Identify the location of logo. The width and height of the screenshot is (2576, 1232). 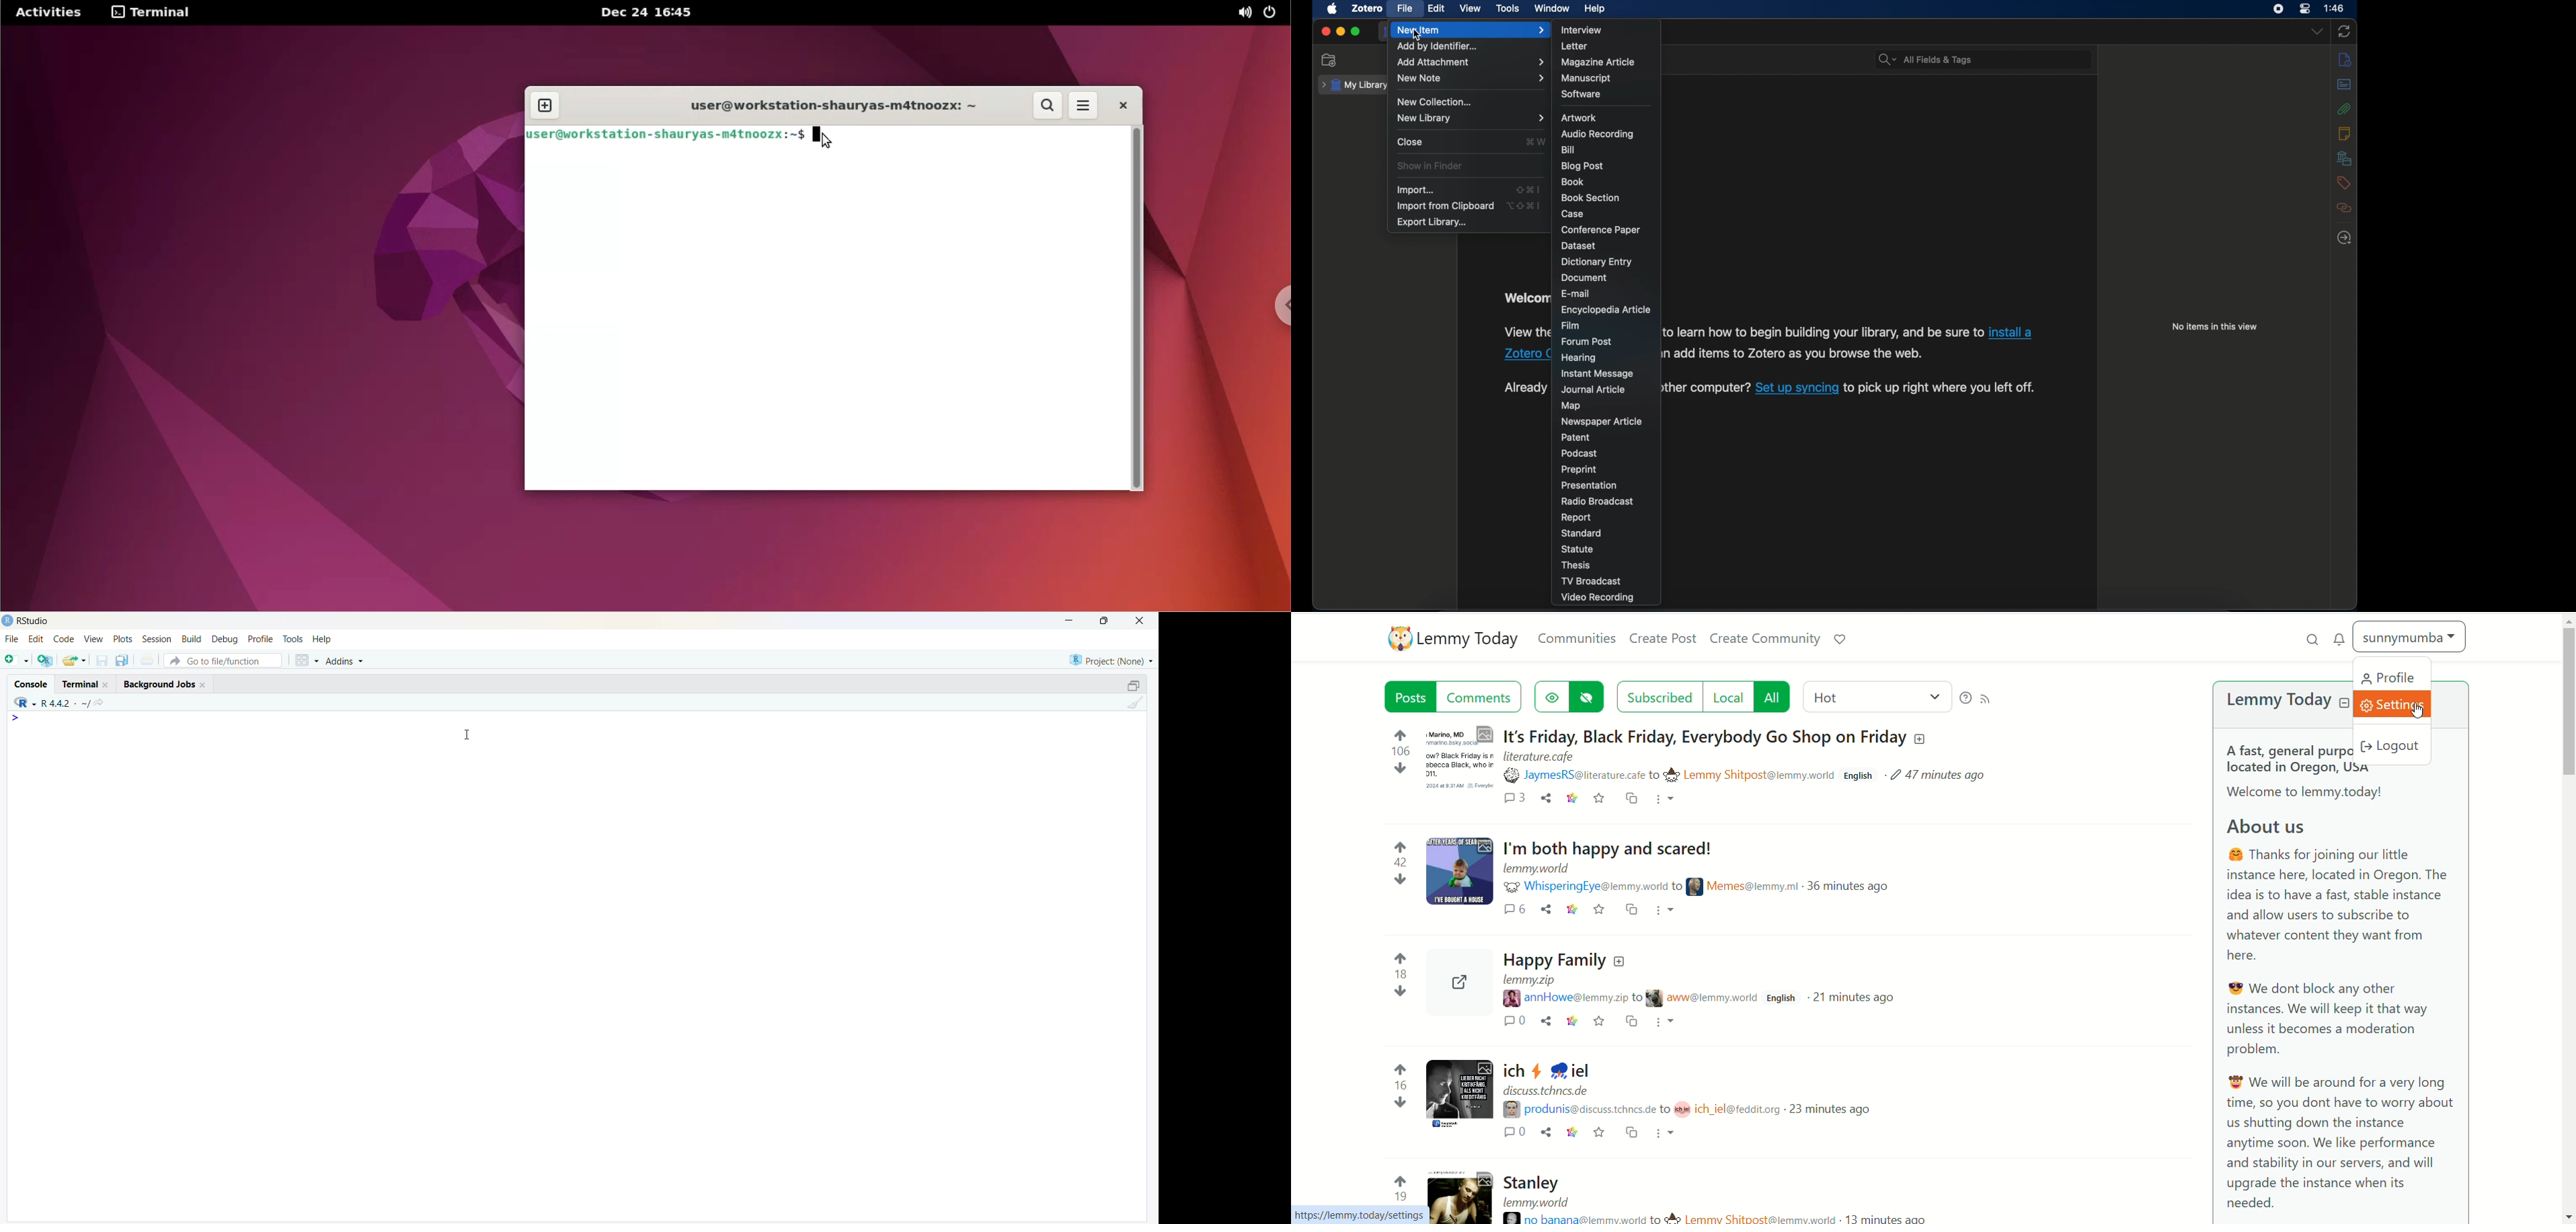
(7, 621).